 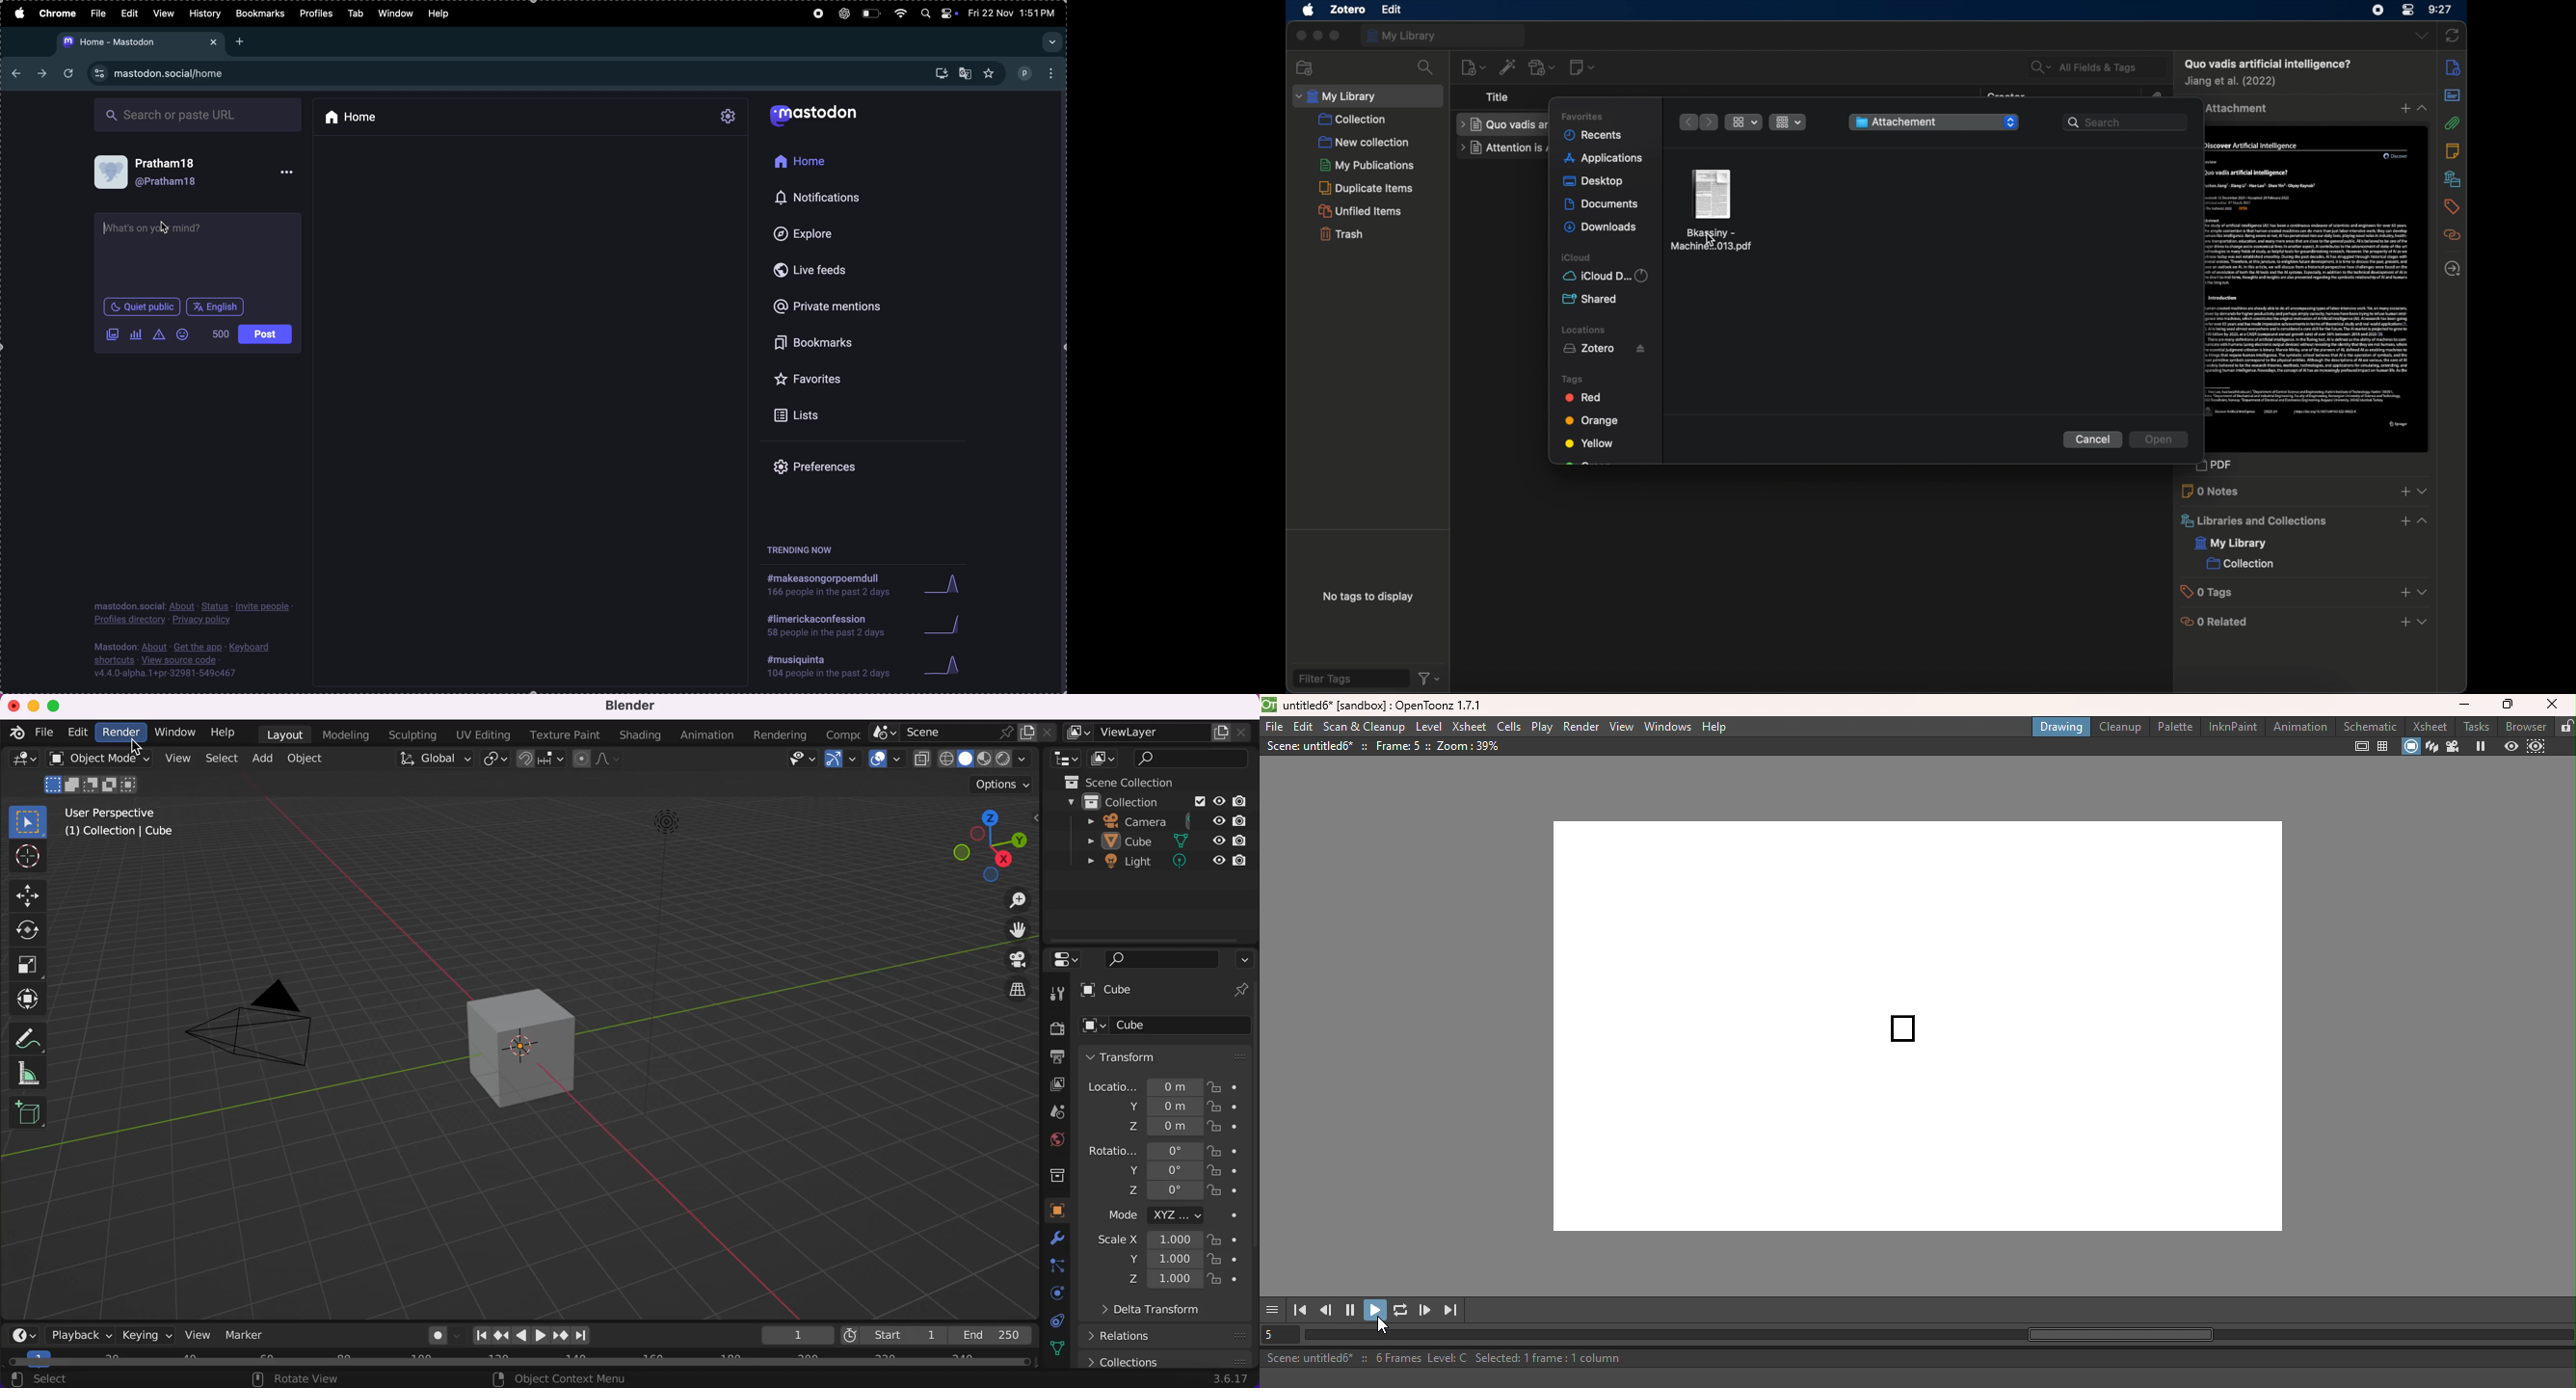 What do you see at coordinates (12, 703) in the screenshot?
I see `close` at bounding box center [12, 703].